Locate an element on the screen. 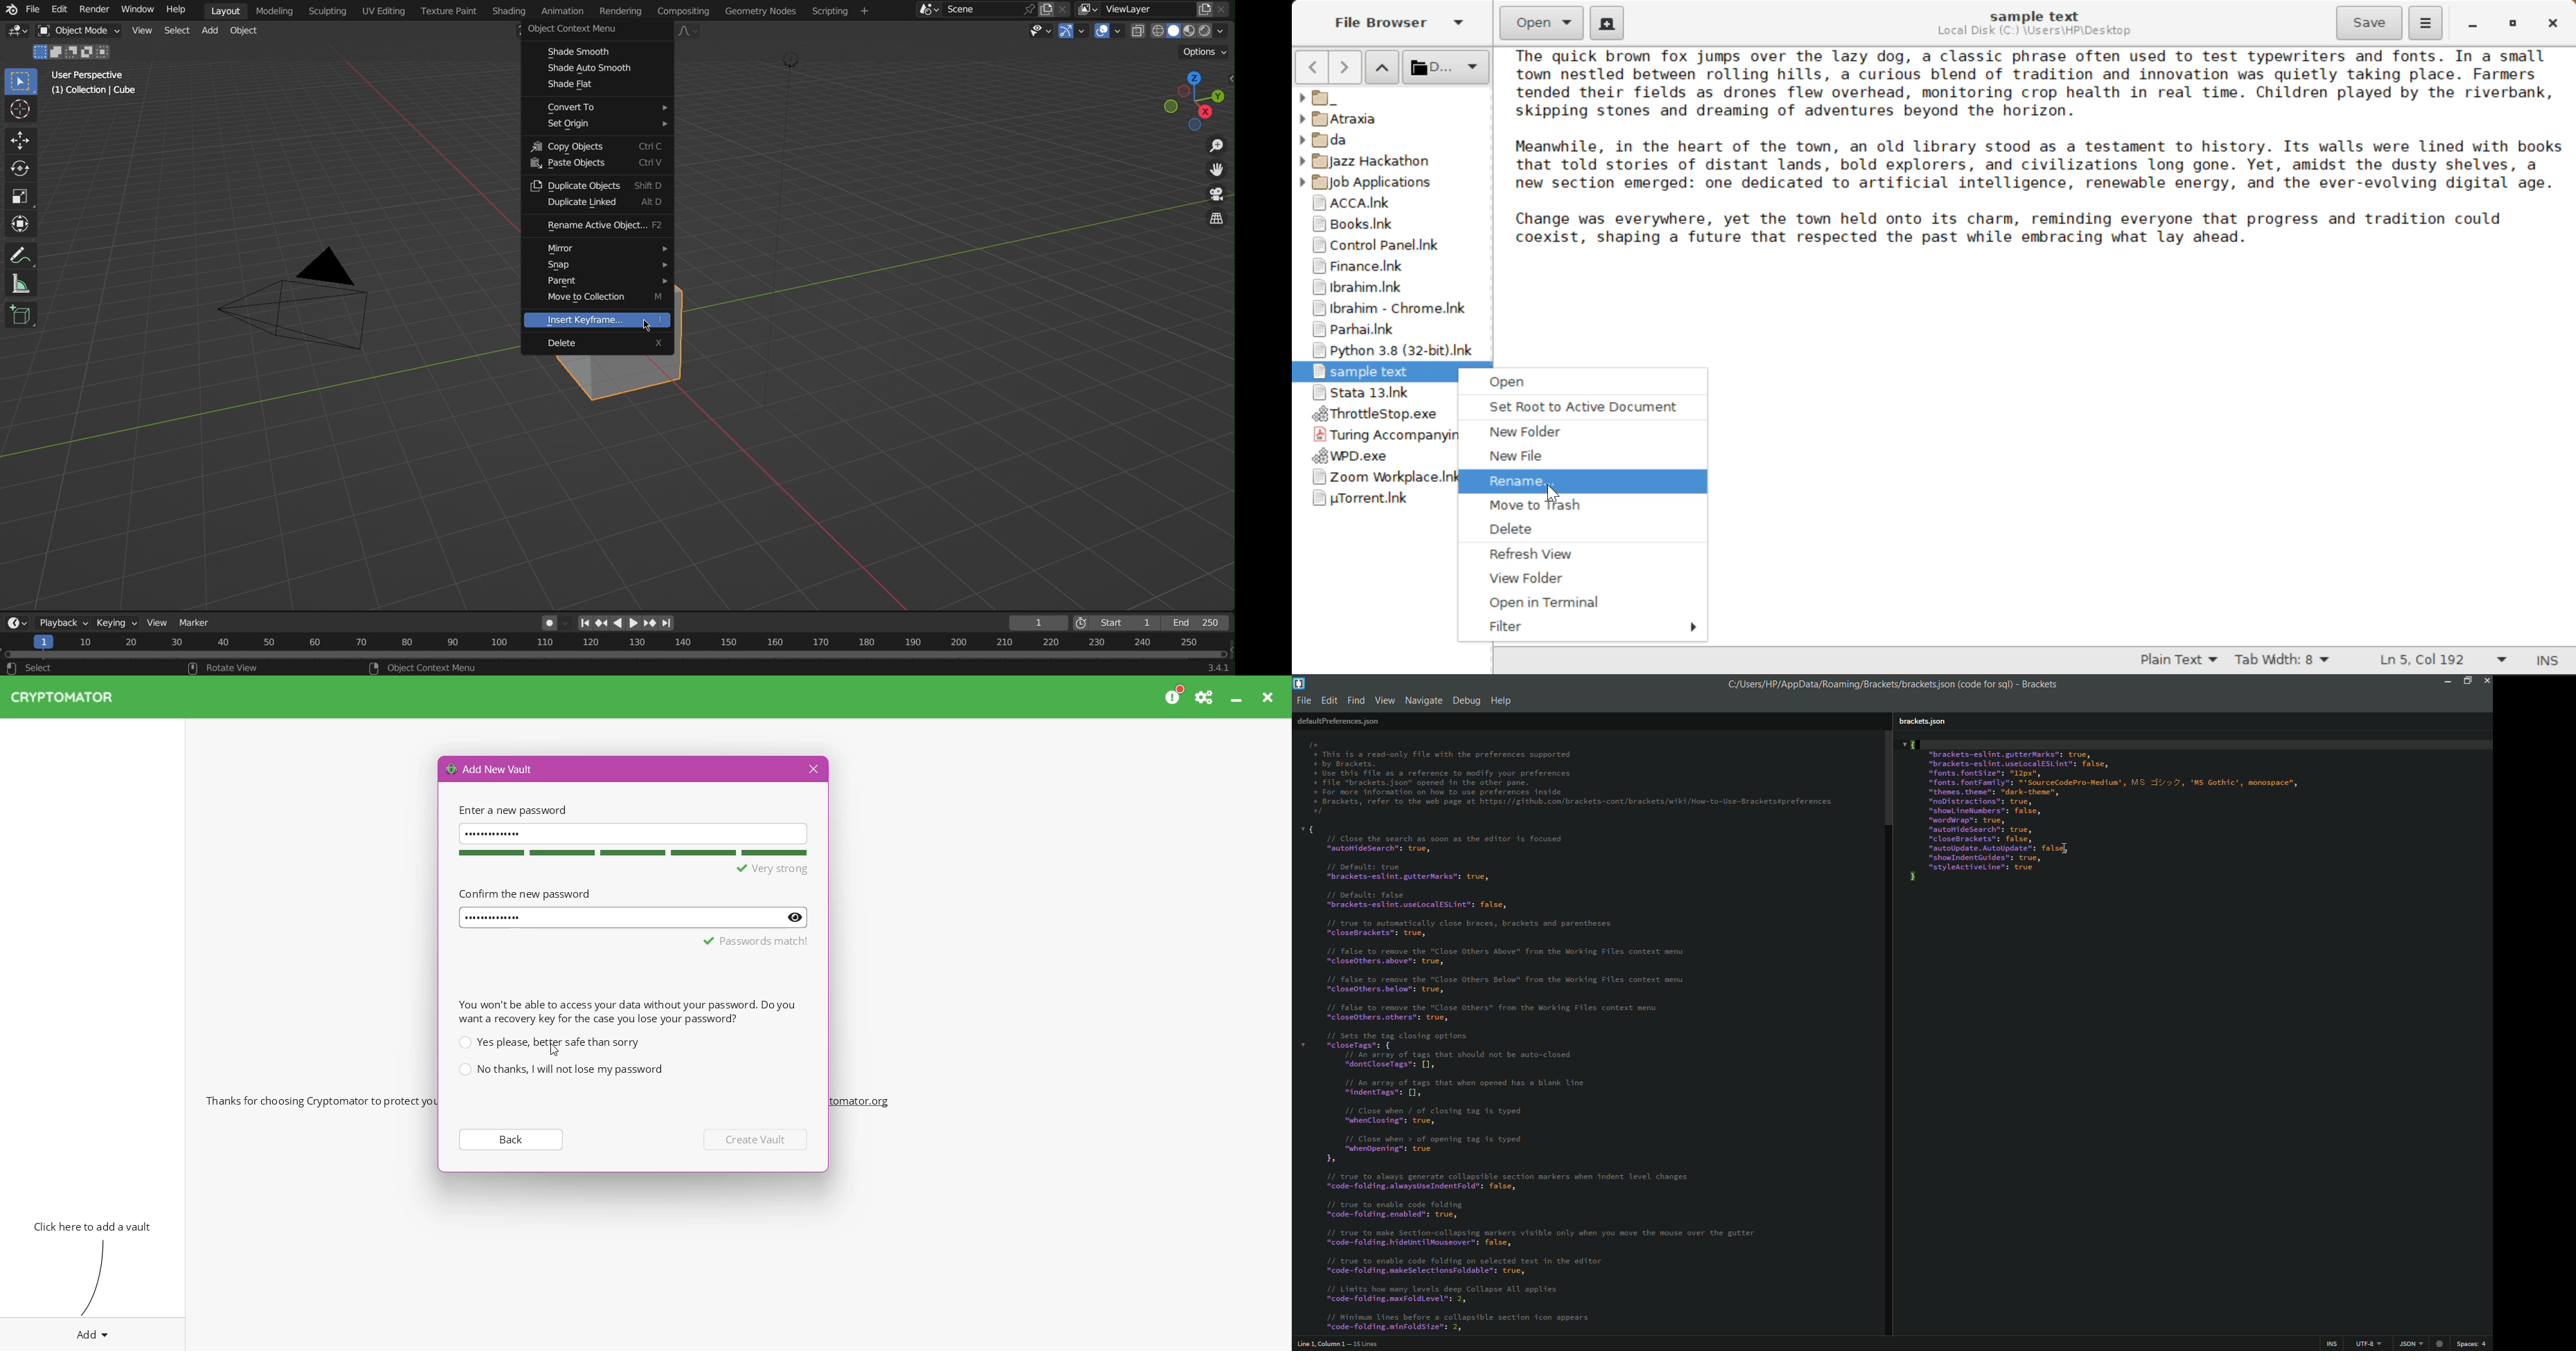 The height and width of the screenshot is (1372, 2576). help menu is located at coordinates (1502, 701).